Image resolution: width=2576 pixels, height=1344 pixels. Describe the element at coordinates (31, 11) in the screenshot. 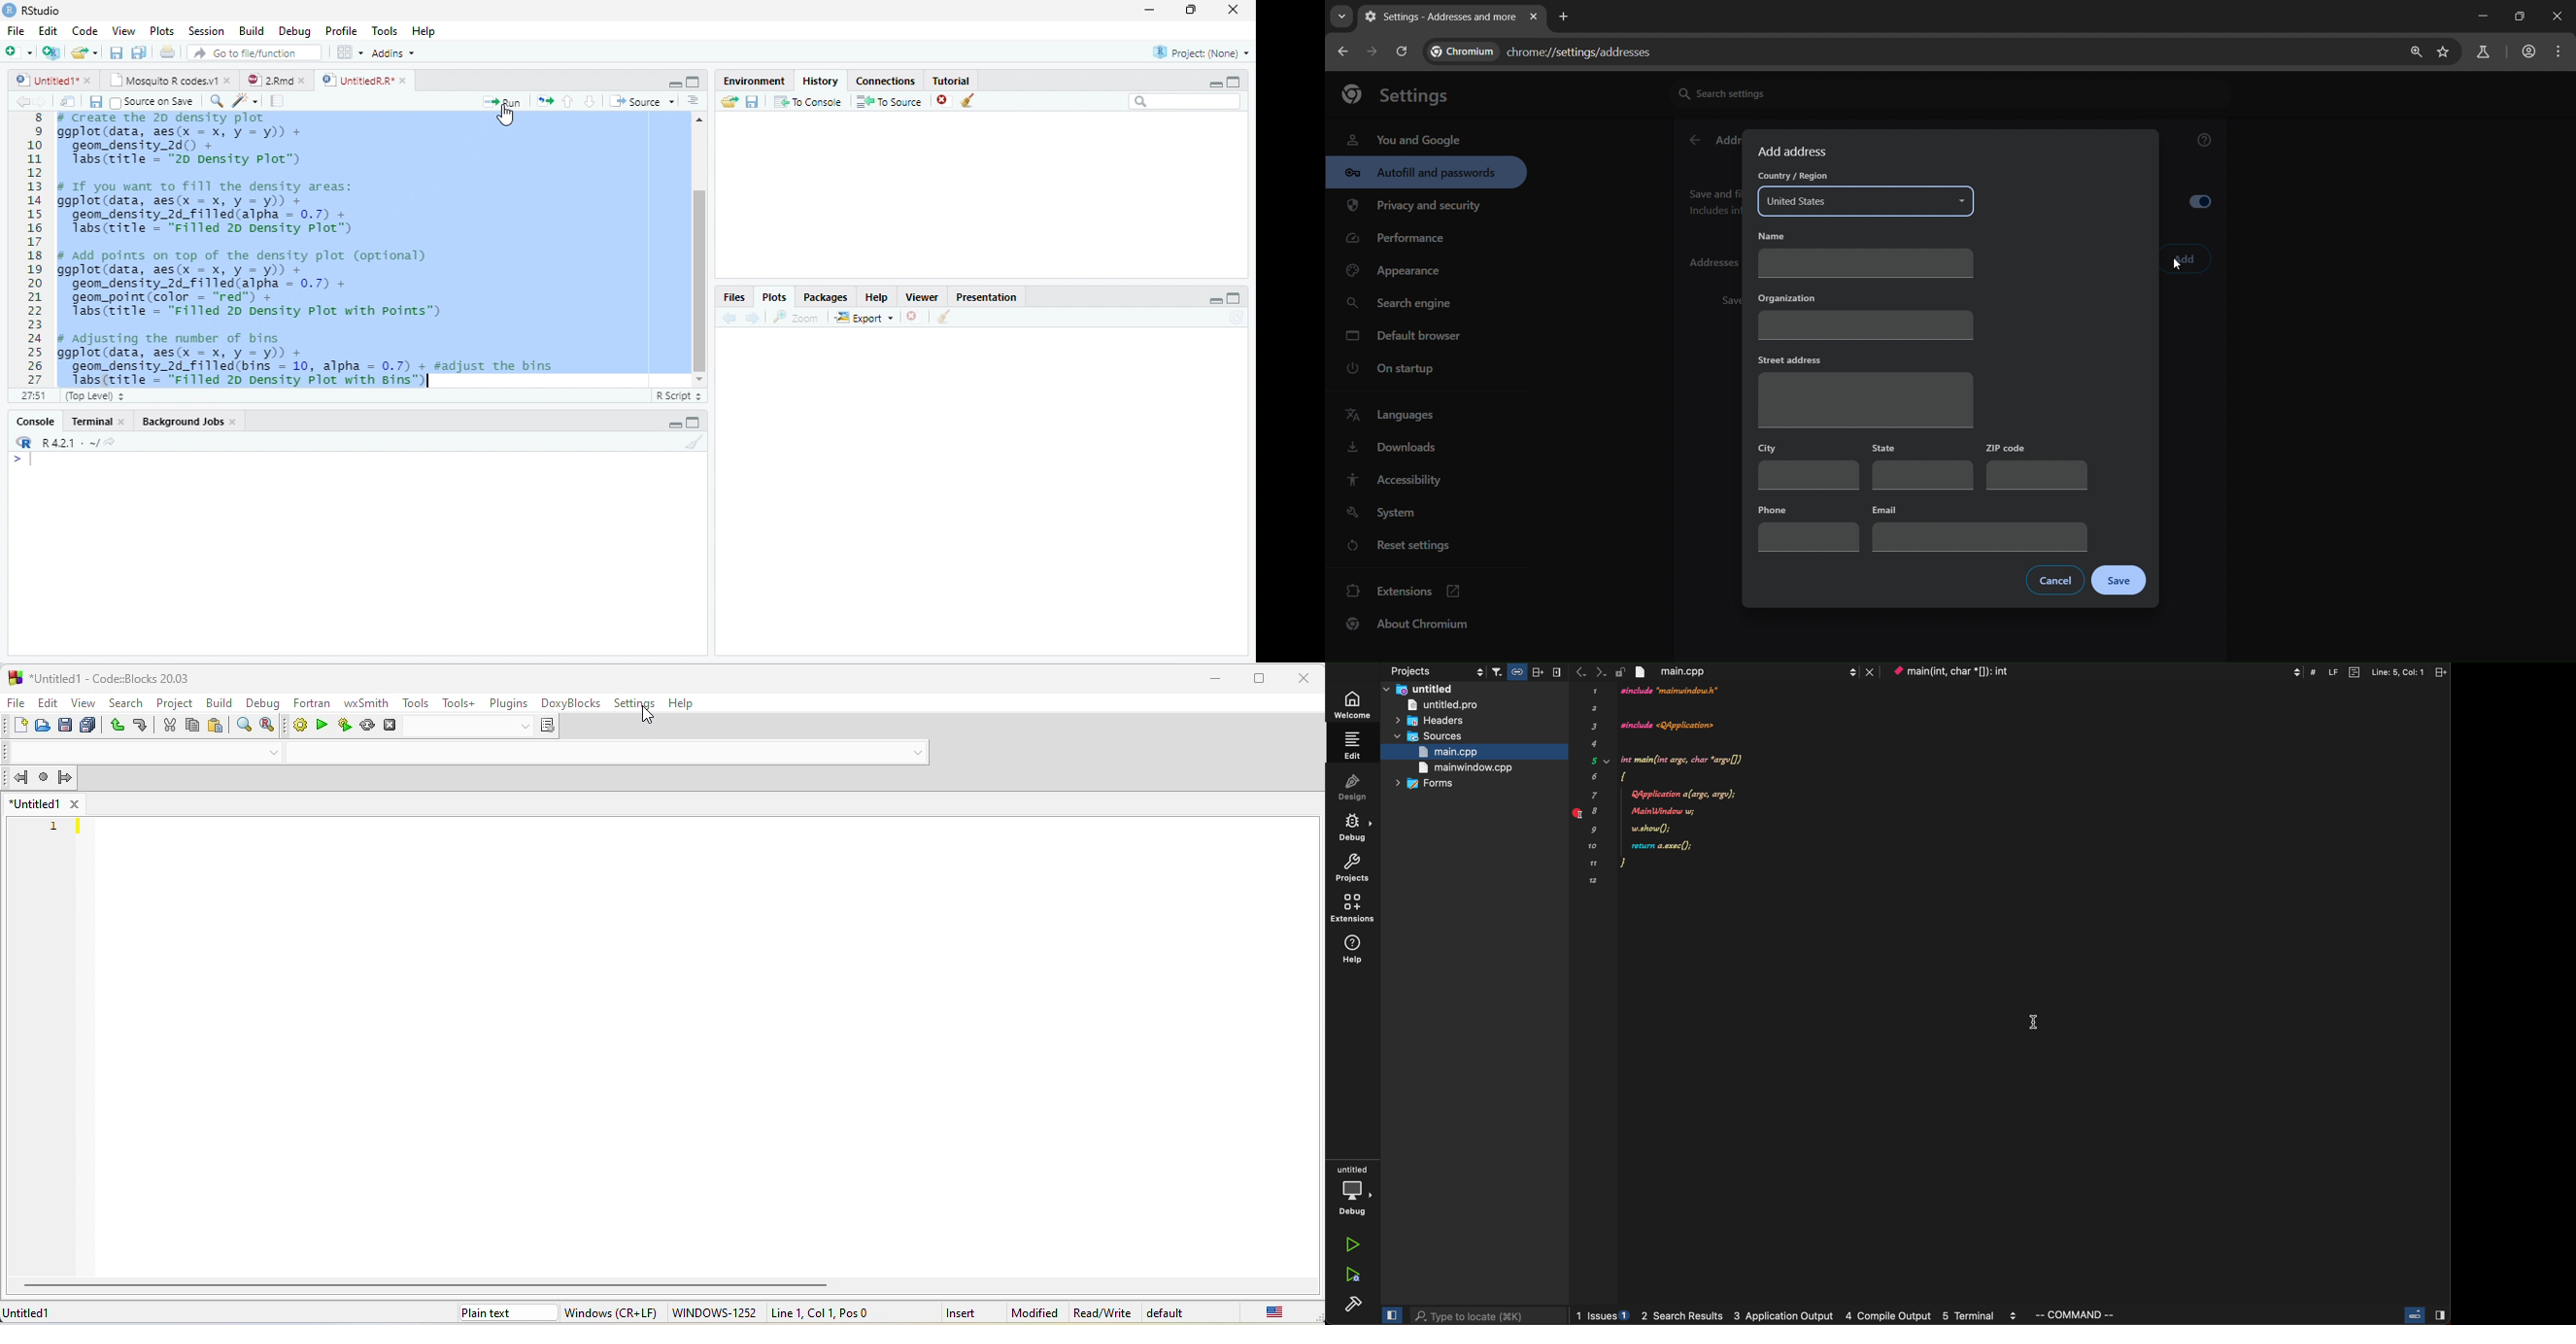

I see `' RStudio` at that location.